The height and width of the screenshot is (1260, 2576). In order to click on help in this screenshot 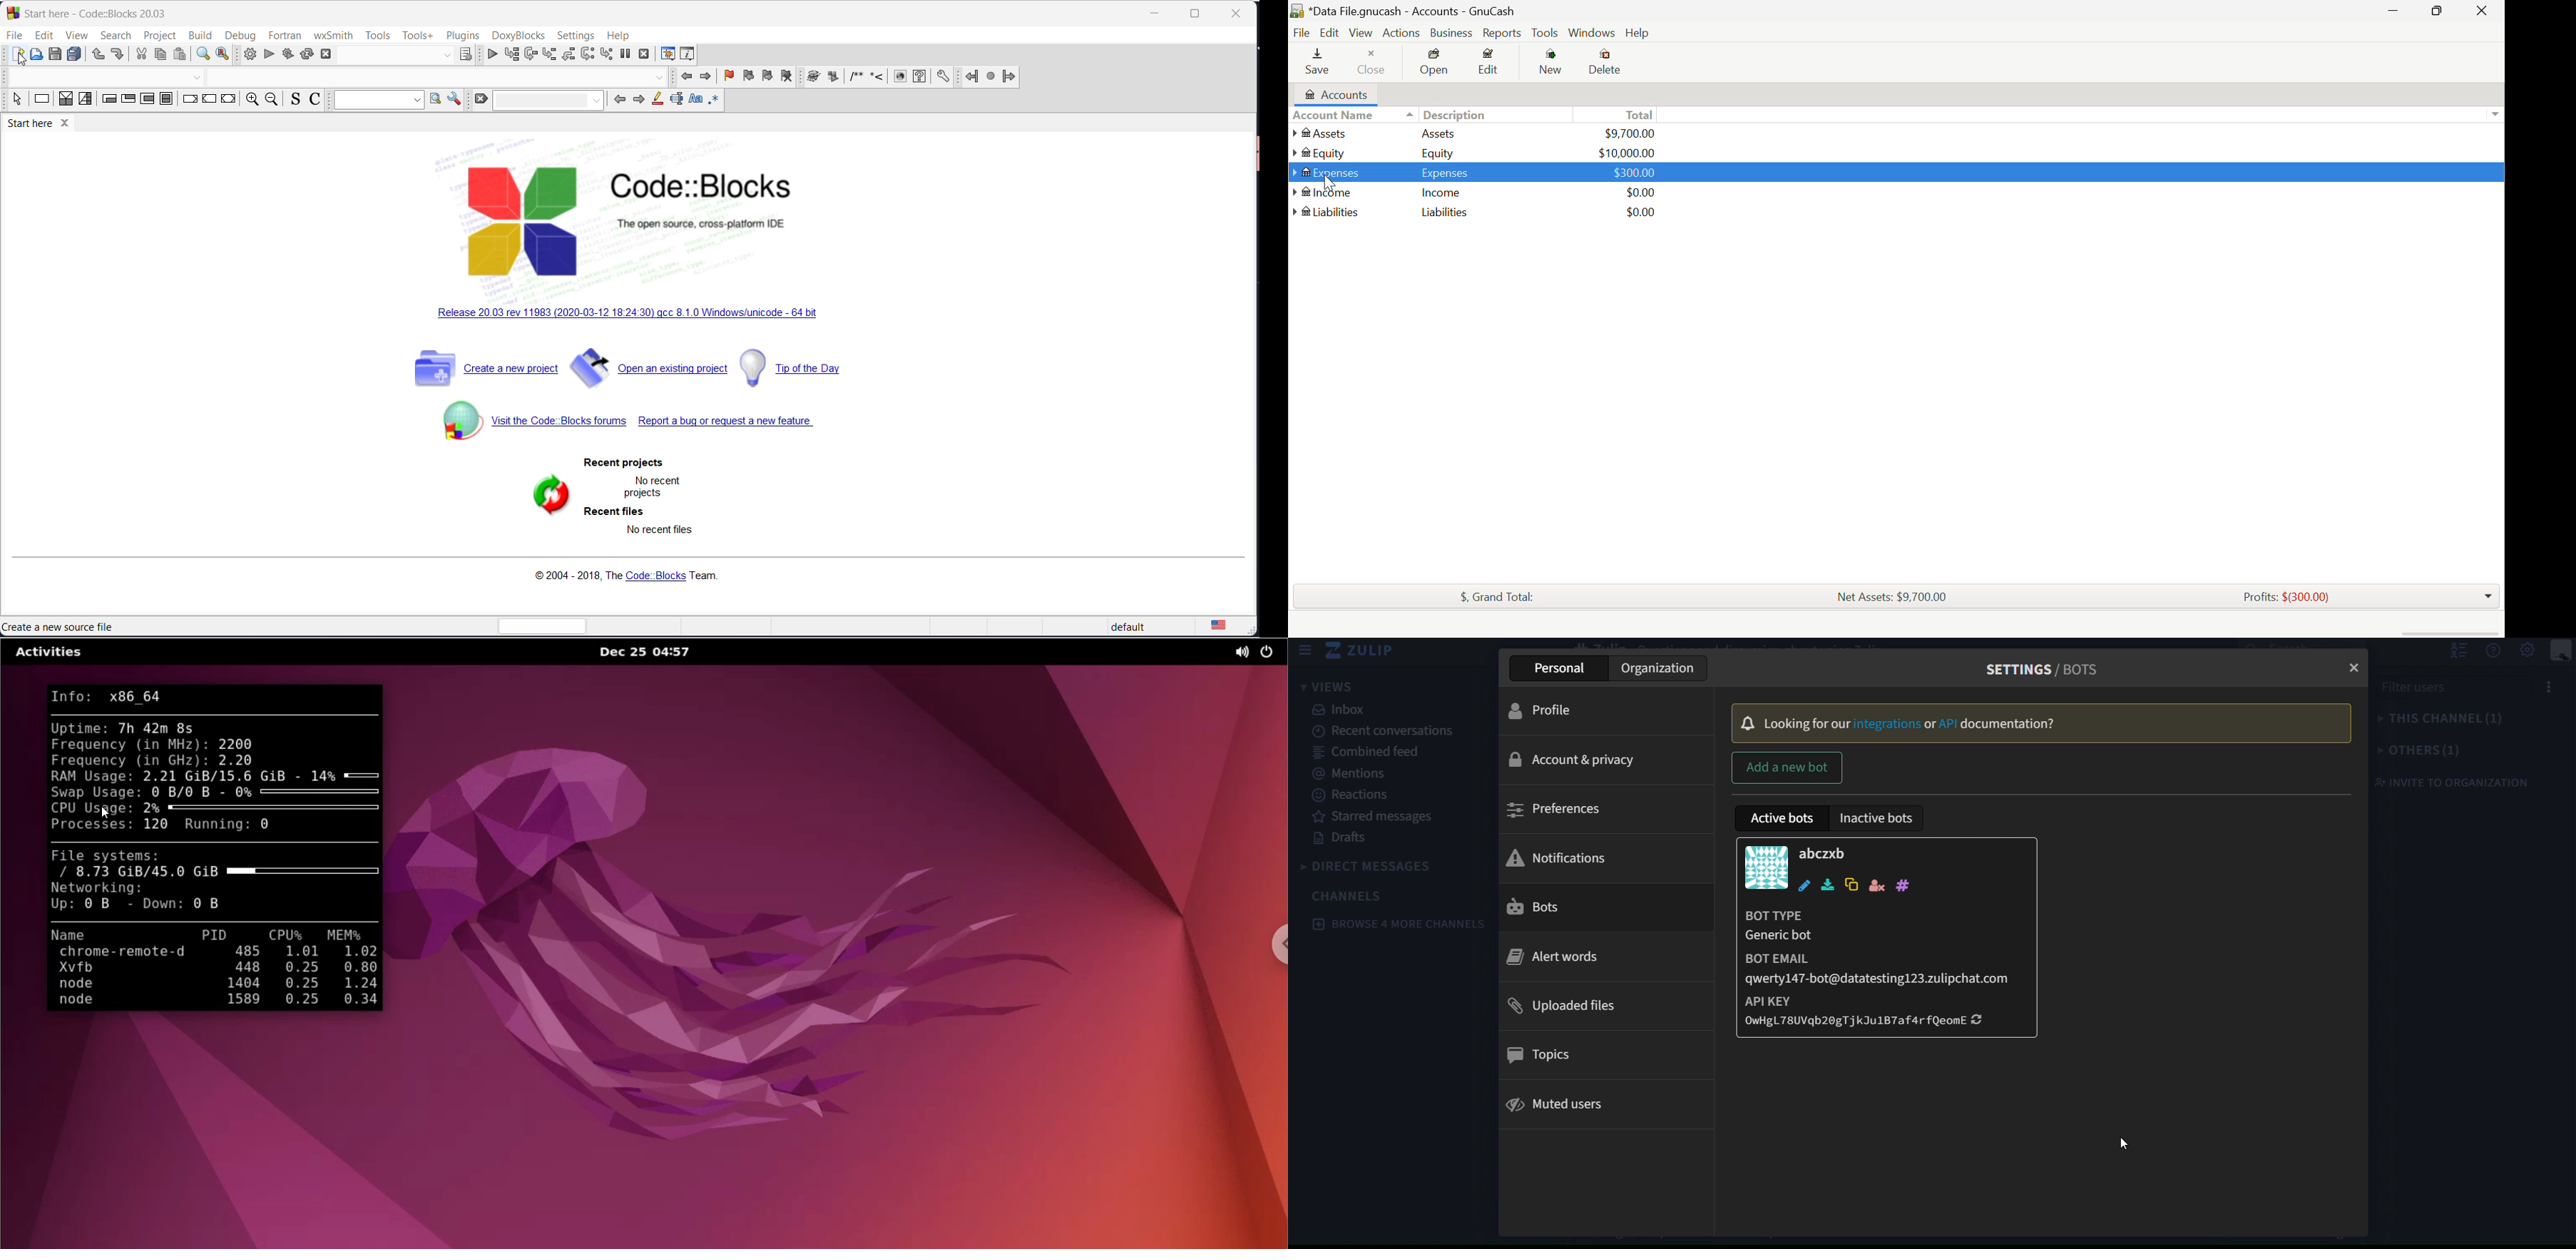, I will do `click(620, 35)`.